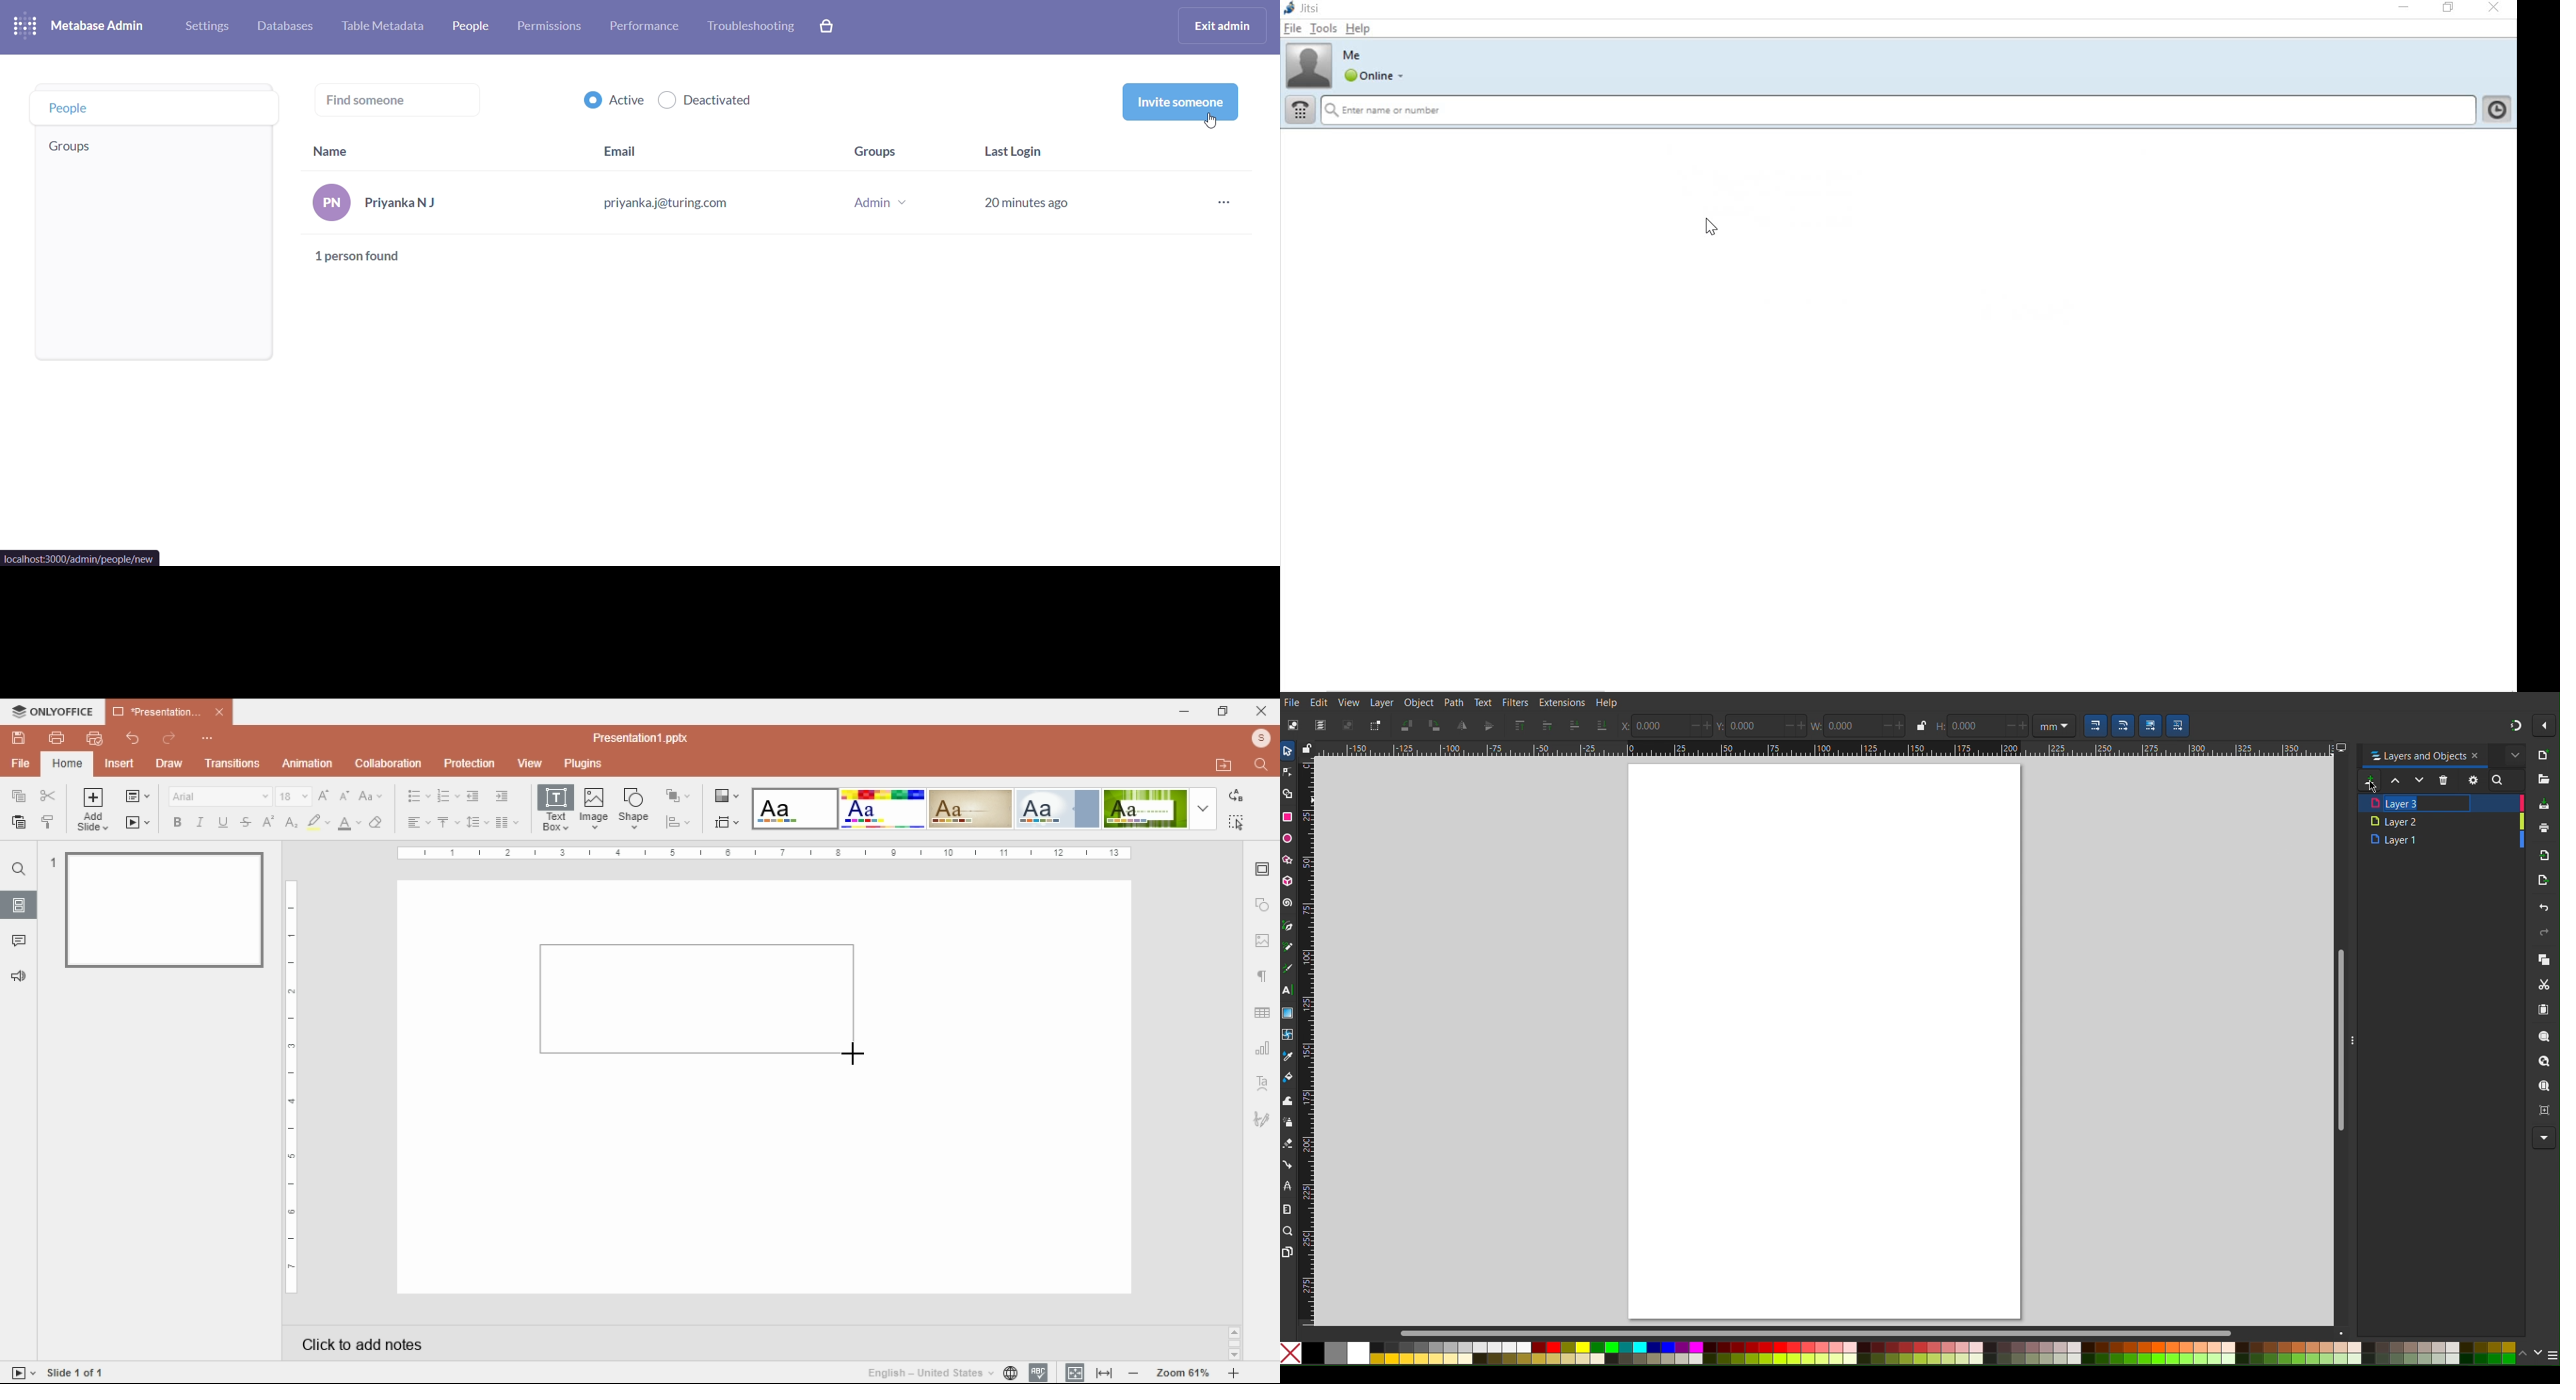 Image resolution: width=2576 pixels, height=1400 pixels. Describe the element at coordinates (883, 809) in the screenshot. I see `color theme` at that location.